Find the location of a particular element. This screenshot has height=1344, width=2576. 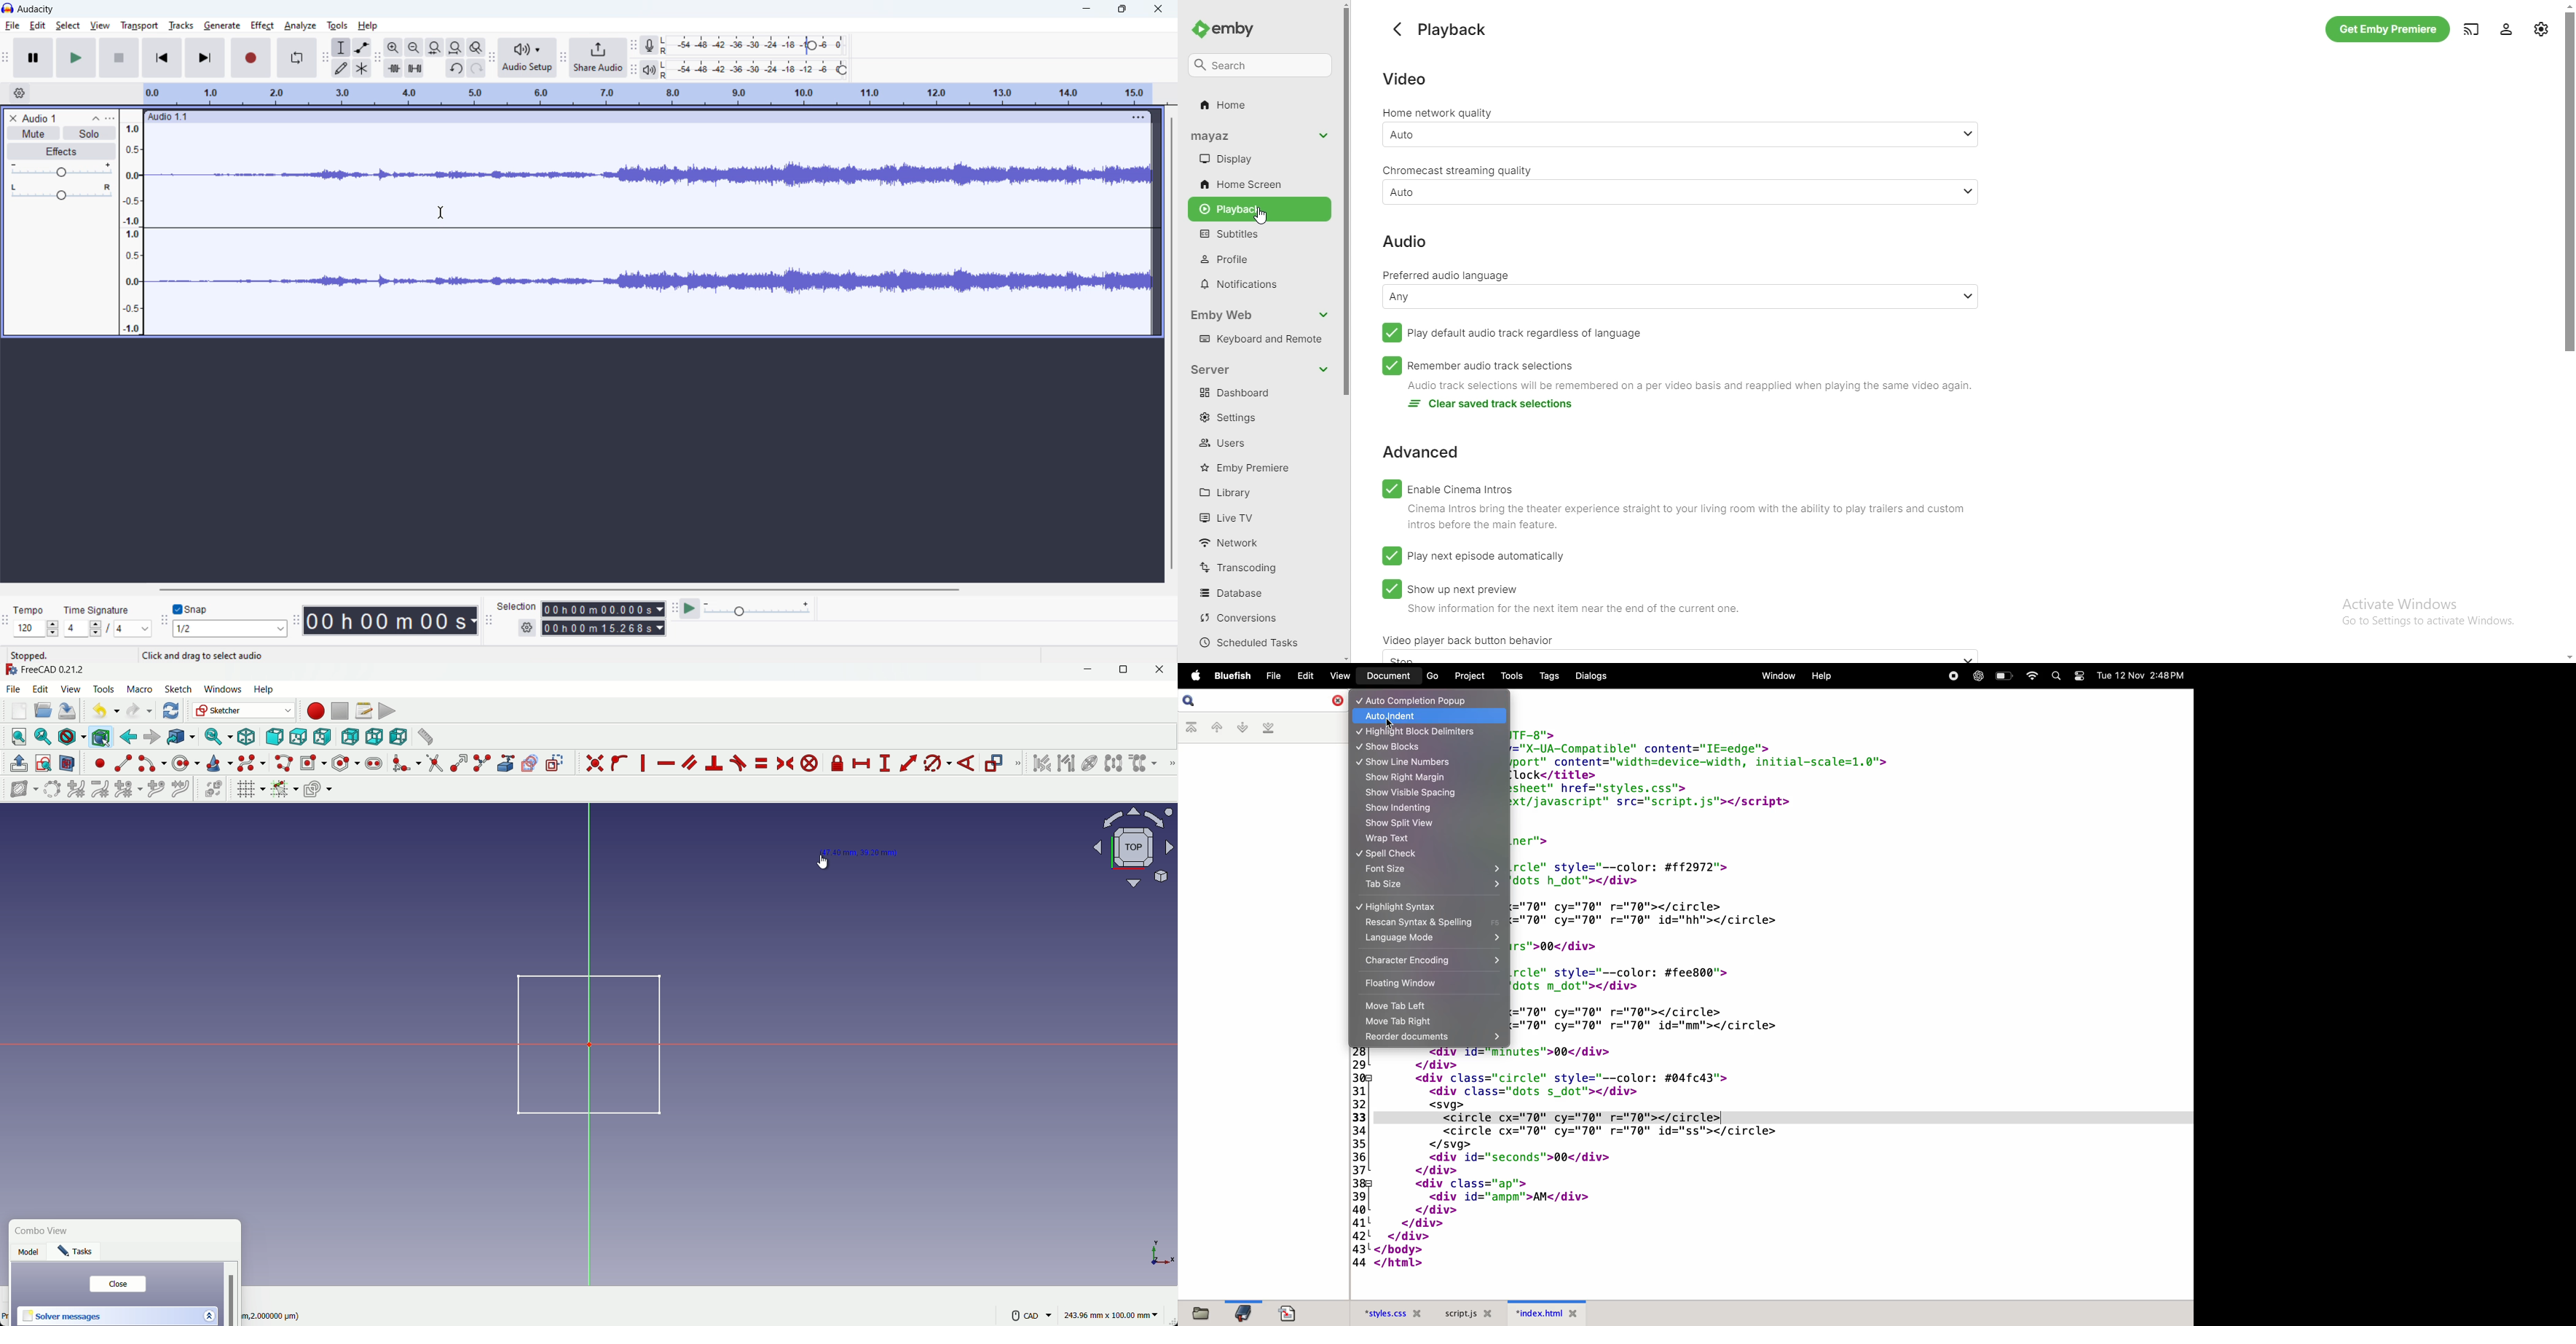

auto indent is located at coordinates (1430, 716).